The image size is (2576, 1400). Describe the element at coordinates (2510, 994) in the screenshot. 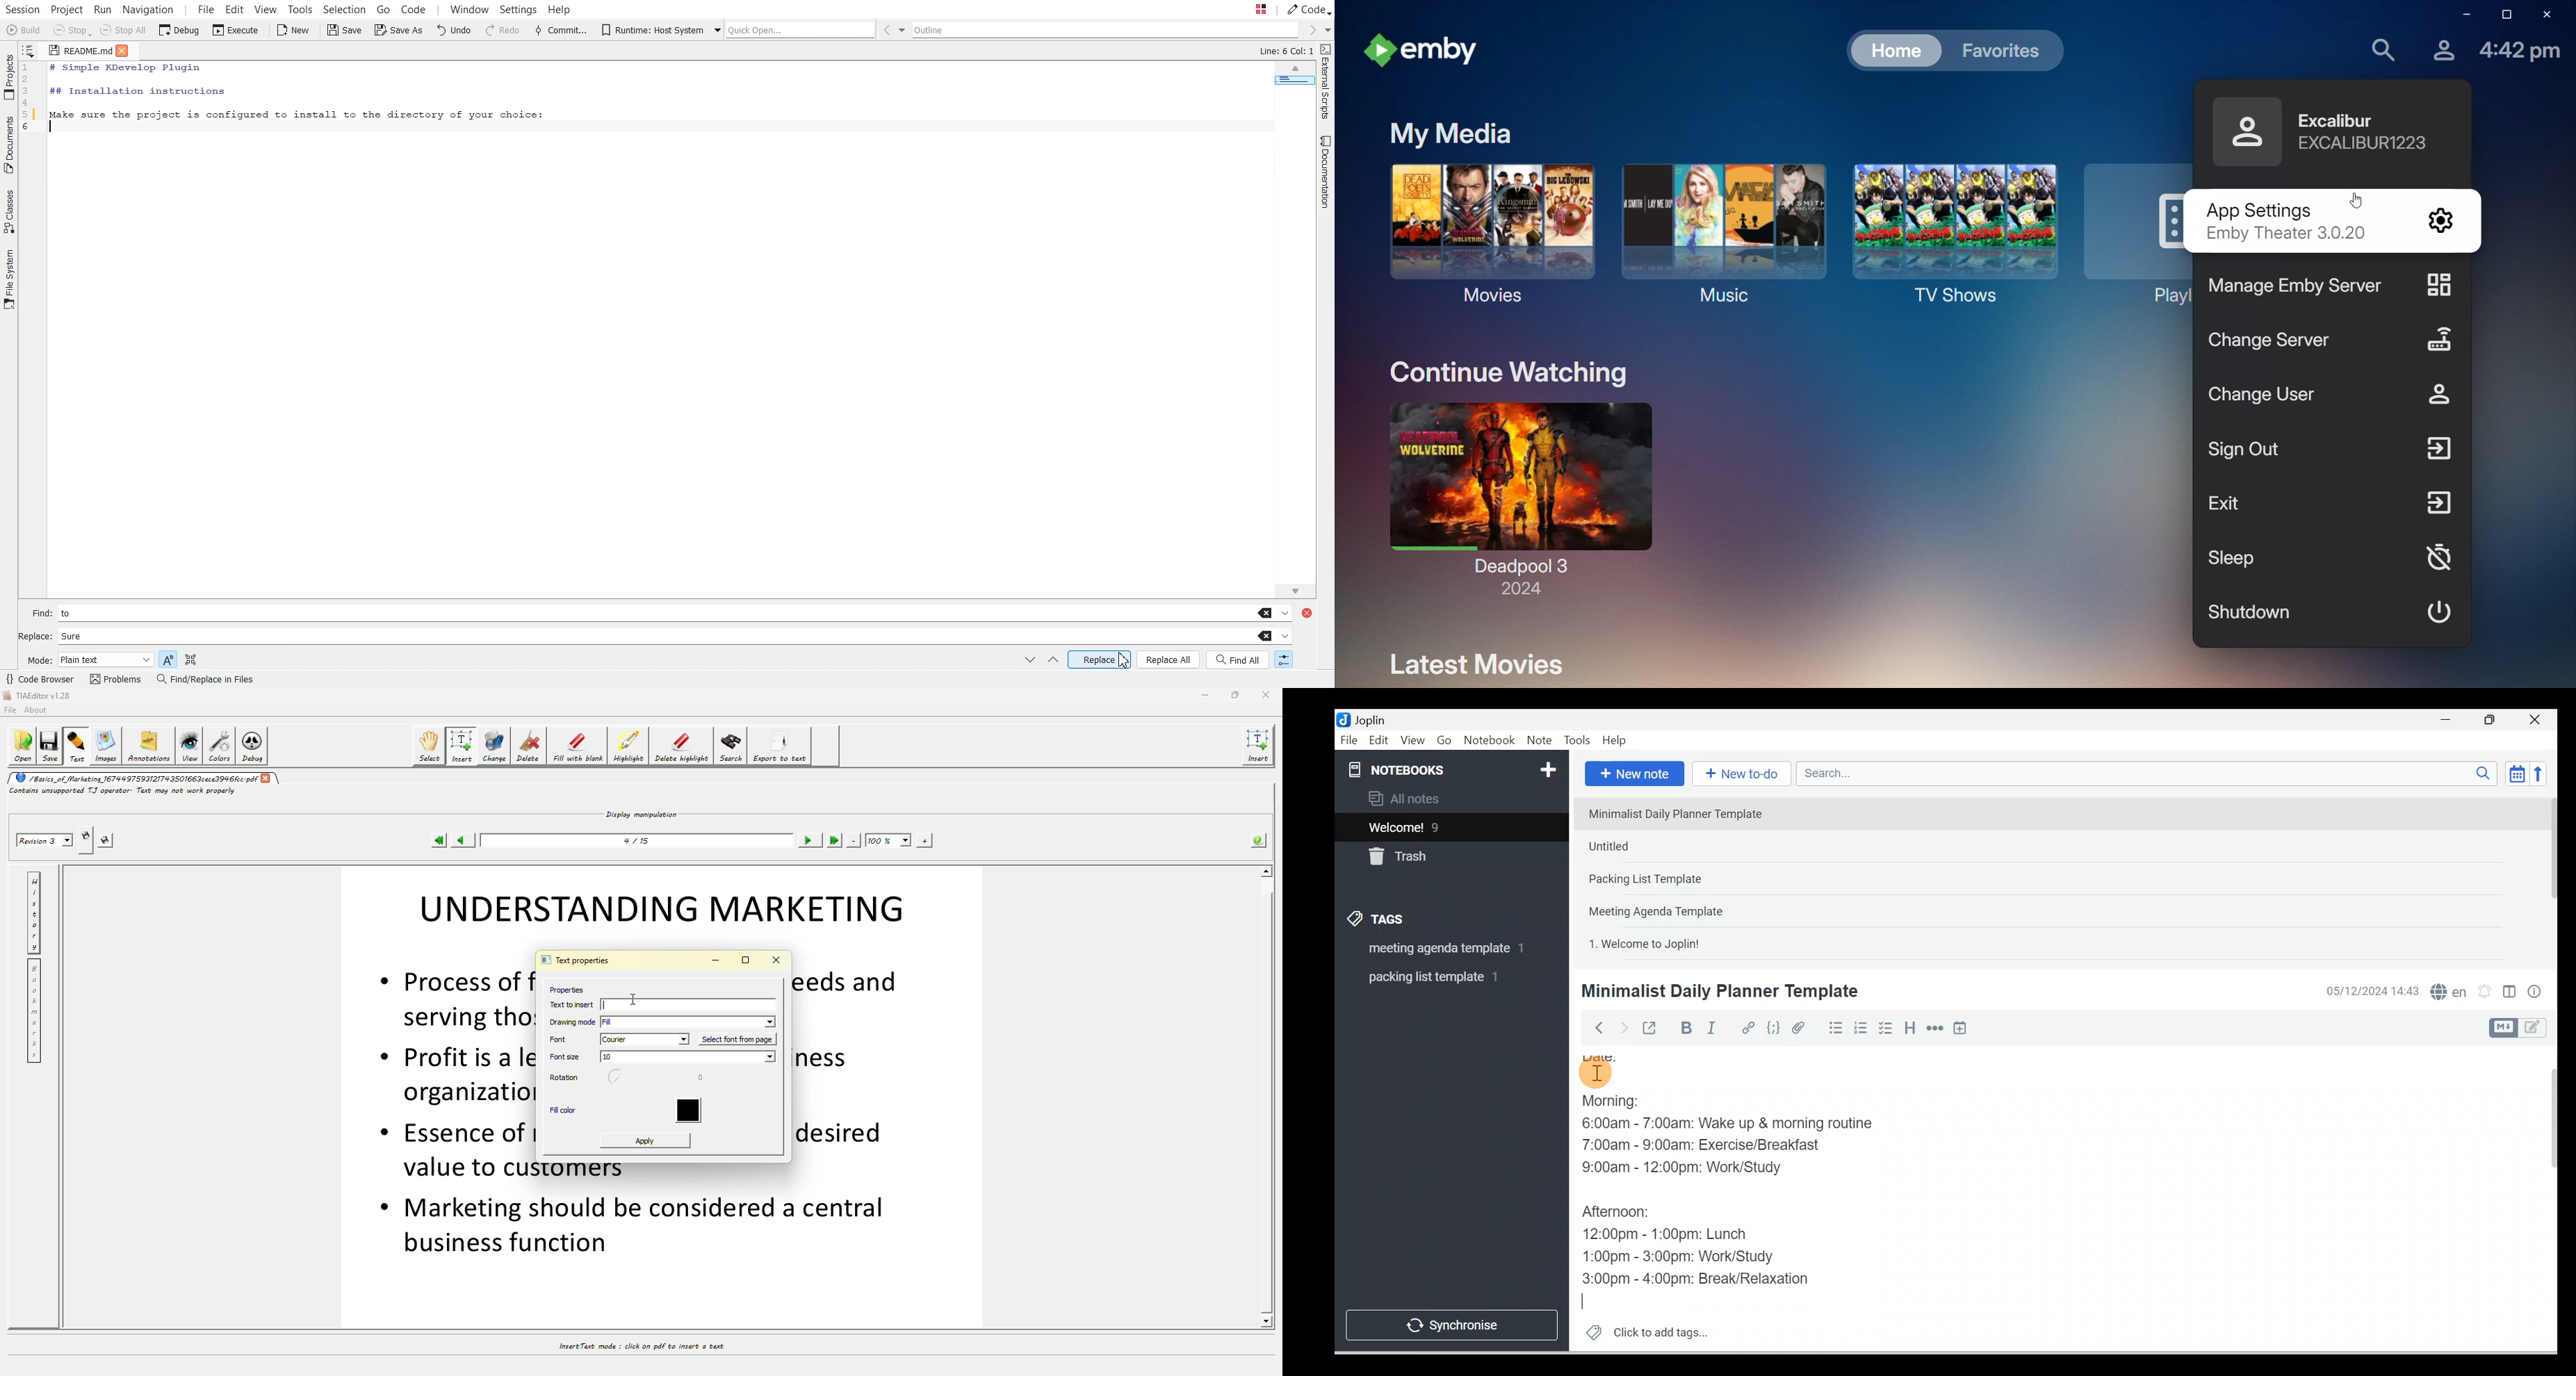

I see `Toggle editors` at that location.